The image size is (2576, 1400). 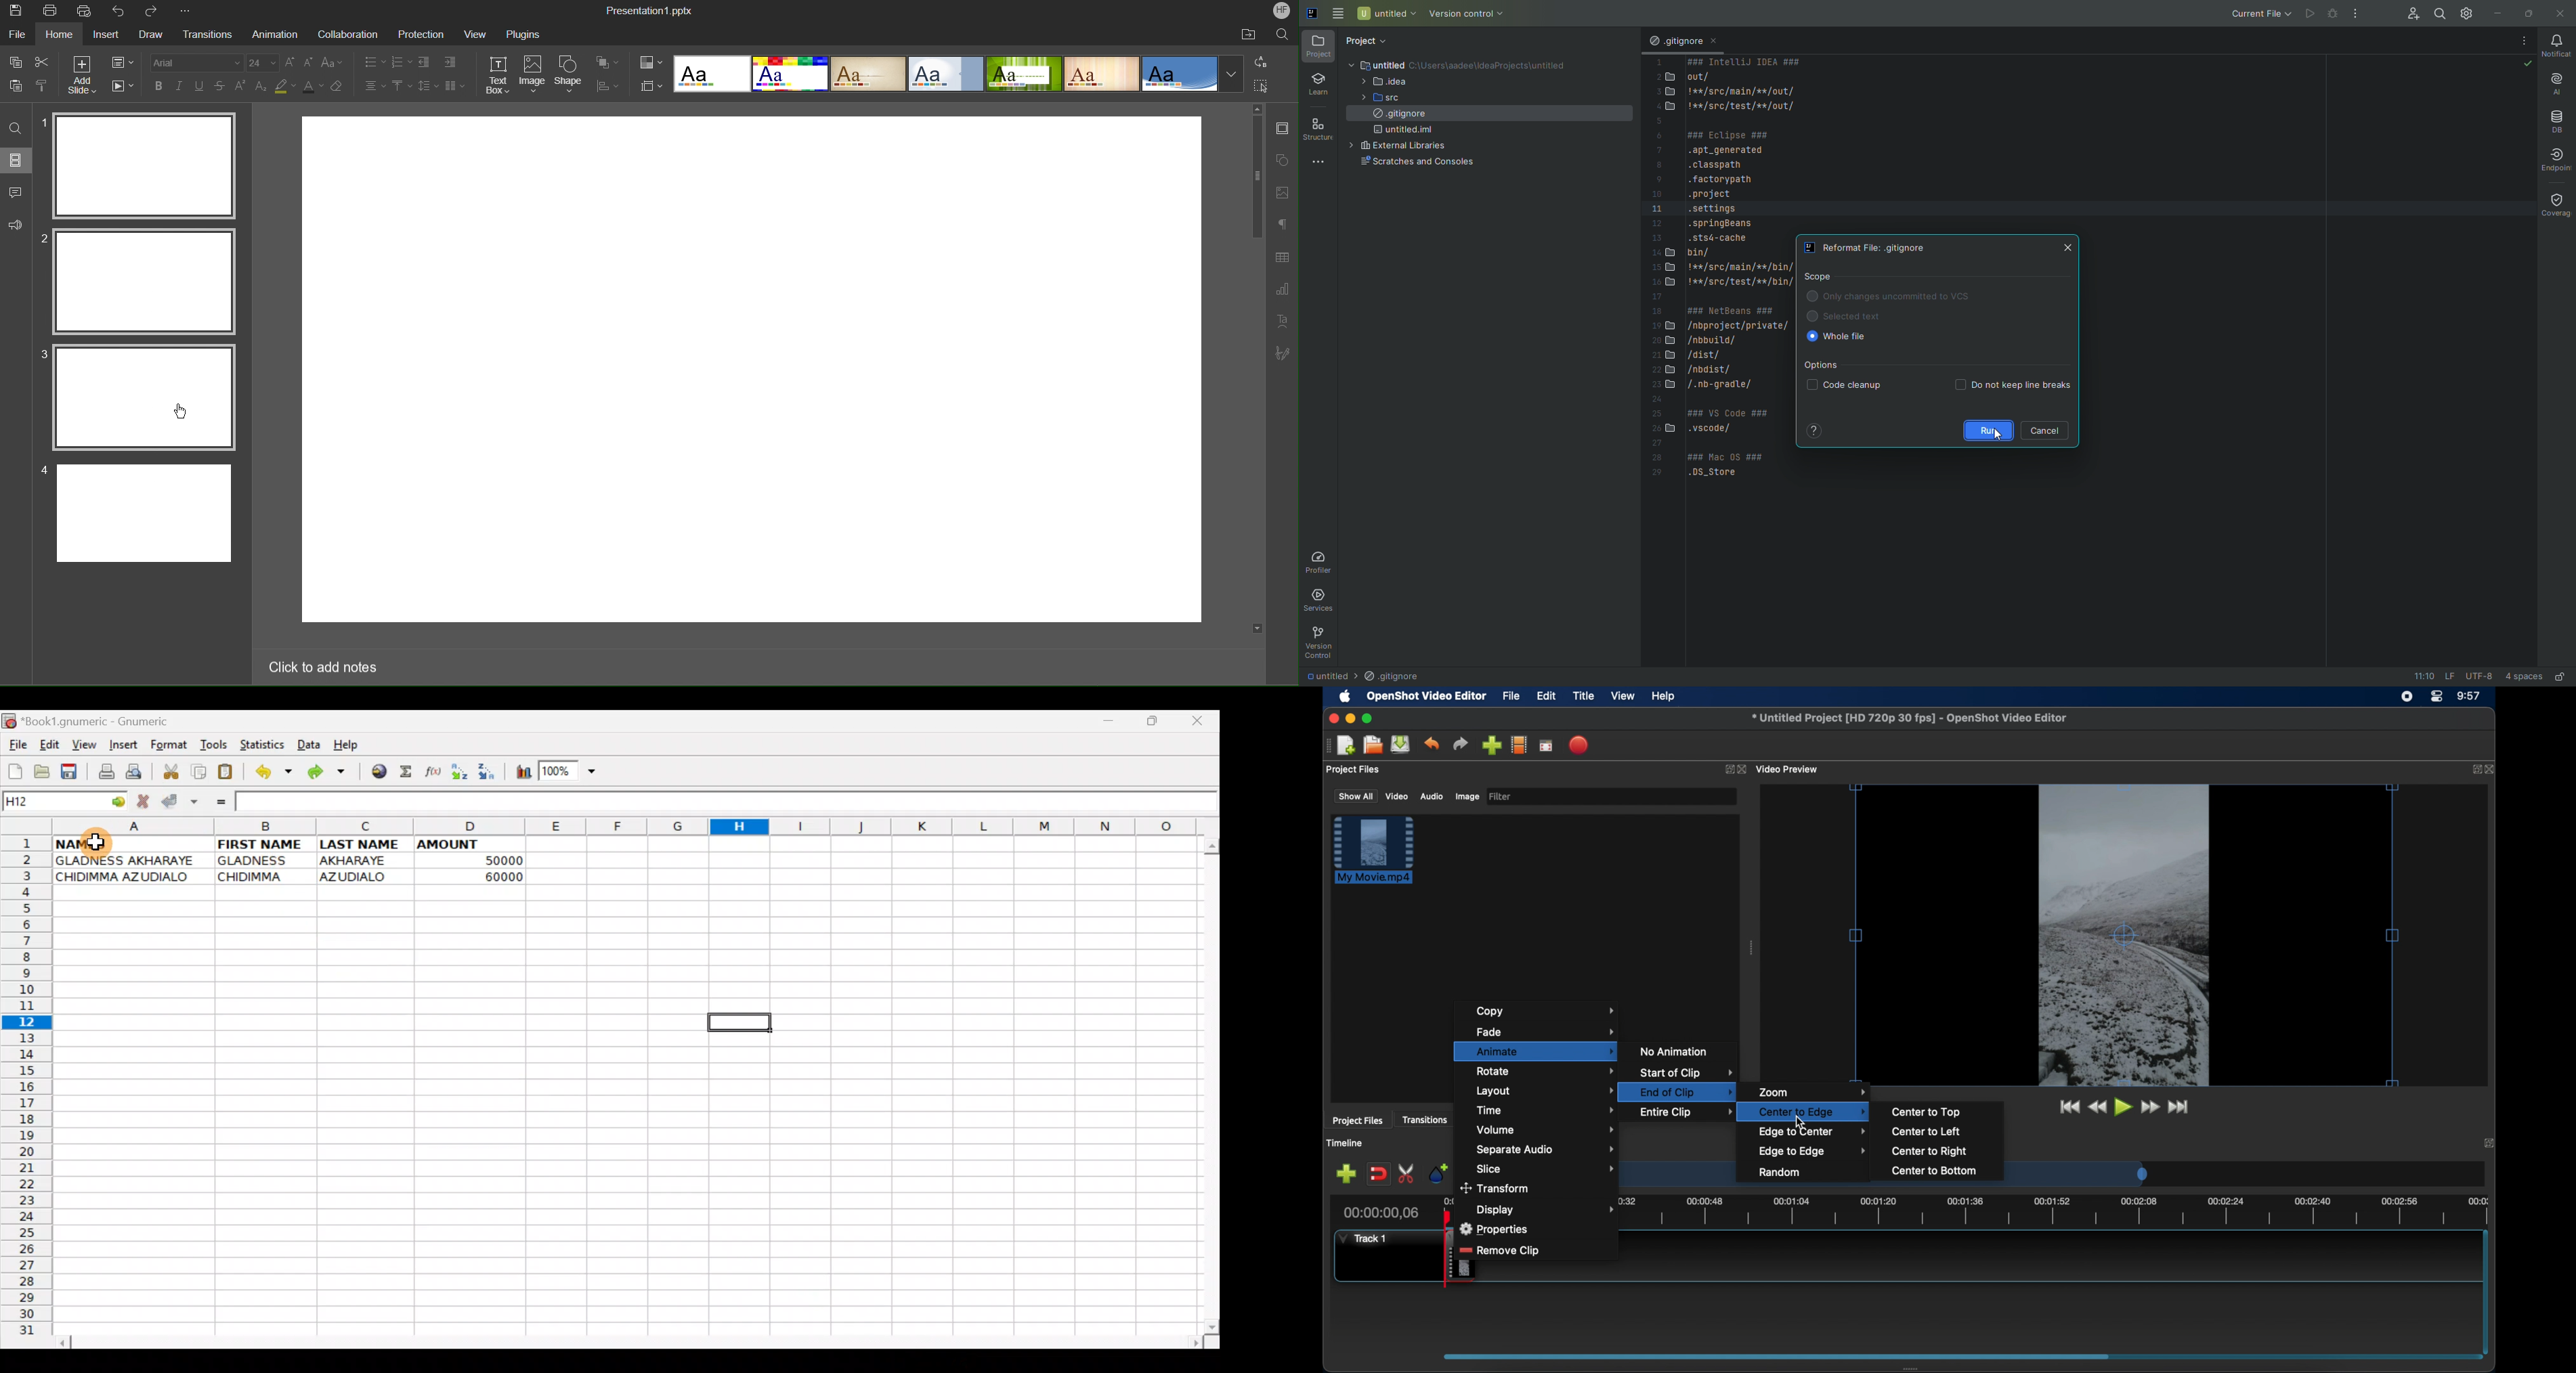 I want to click on Application logo, so click(x=1311, y=11).